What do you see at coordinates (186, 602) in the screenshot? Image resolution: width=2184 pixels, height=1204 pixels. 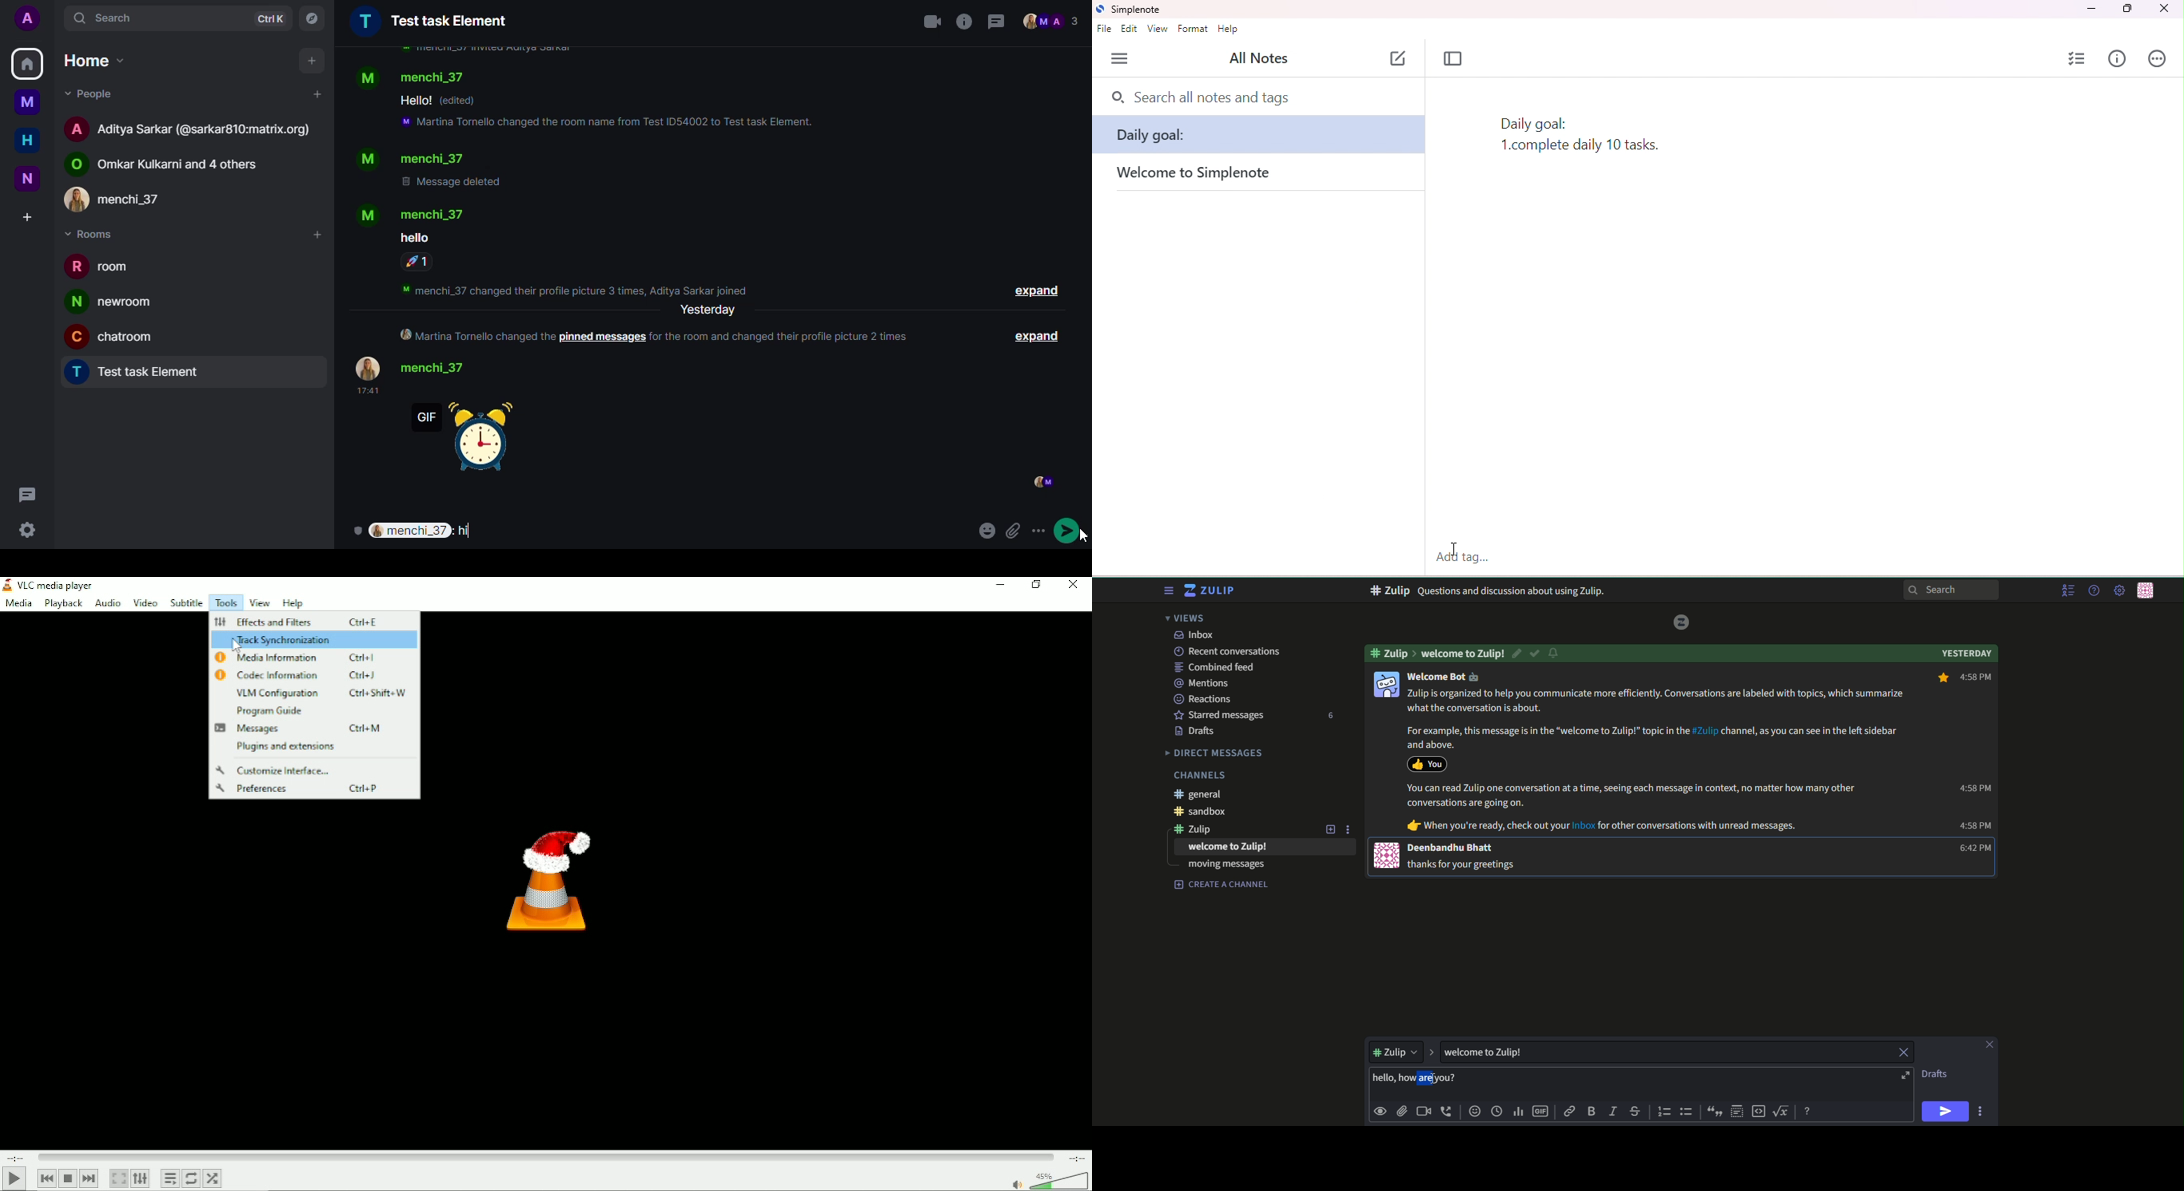 I see `Subtitle` at bounding box center [186, 602].